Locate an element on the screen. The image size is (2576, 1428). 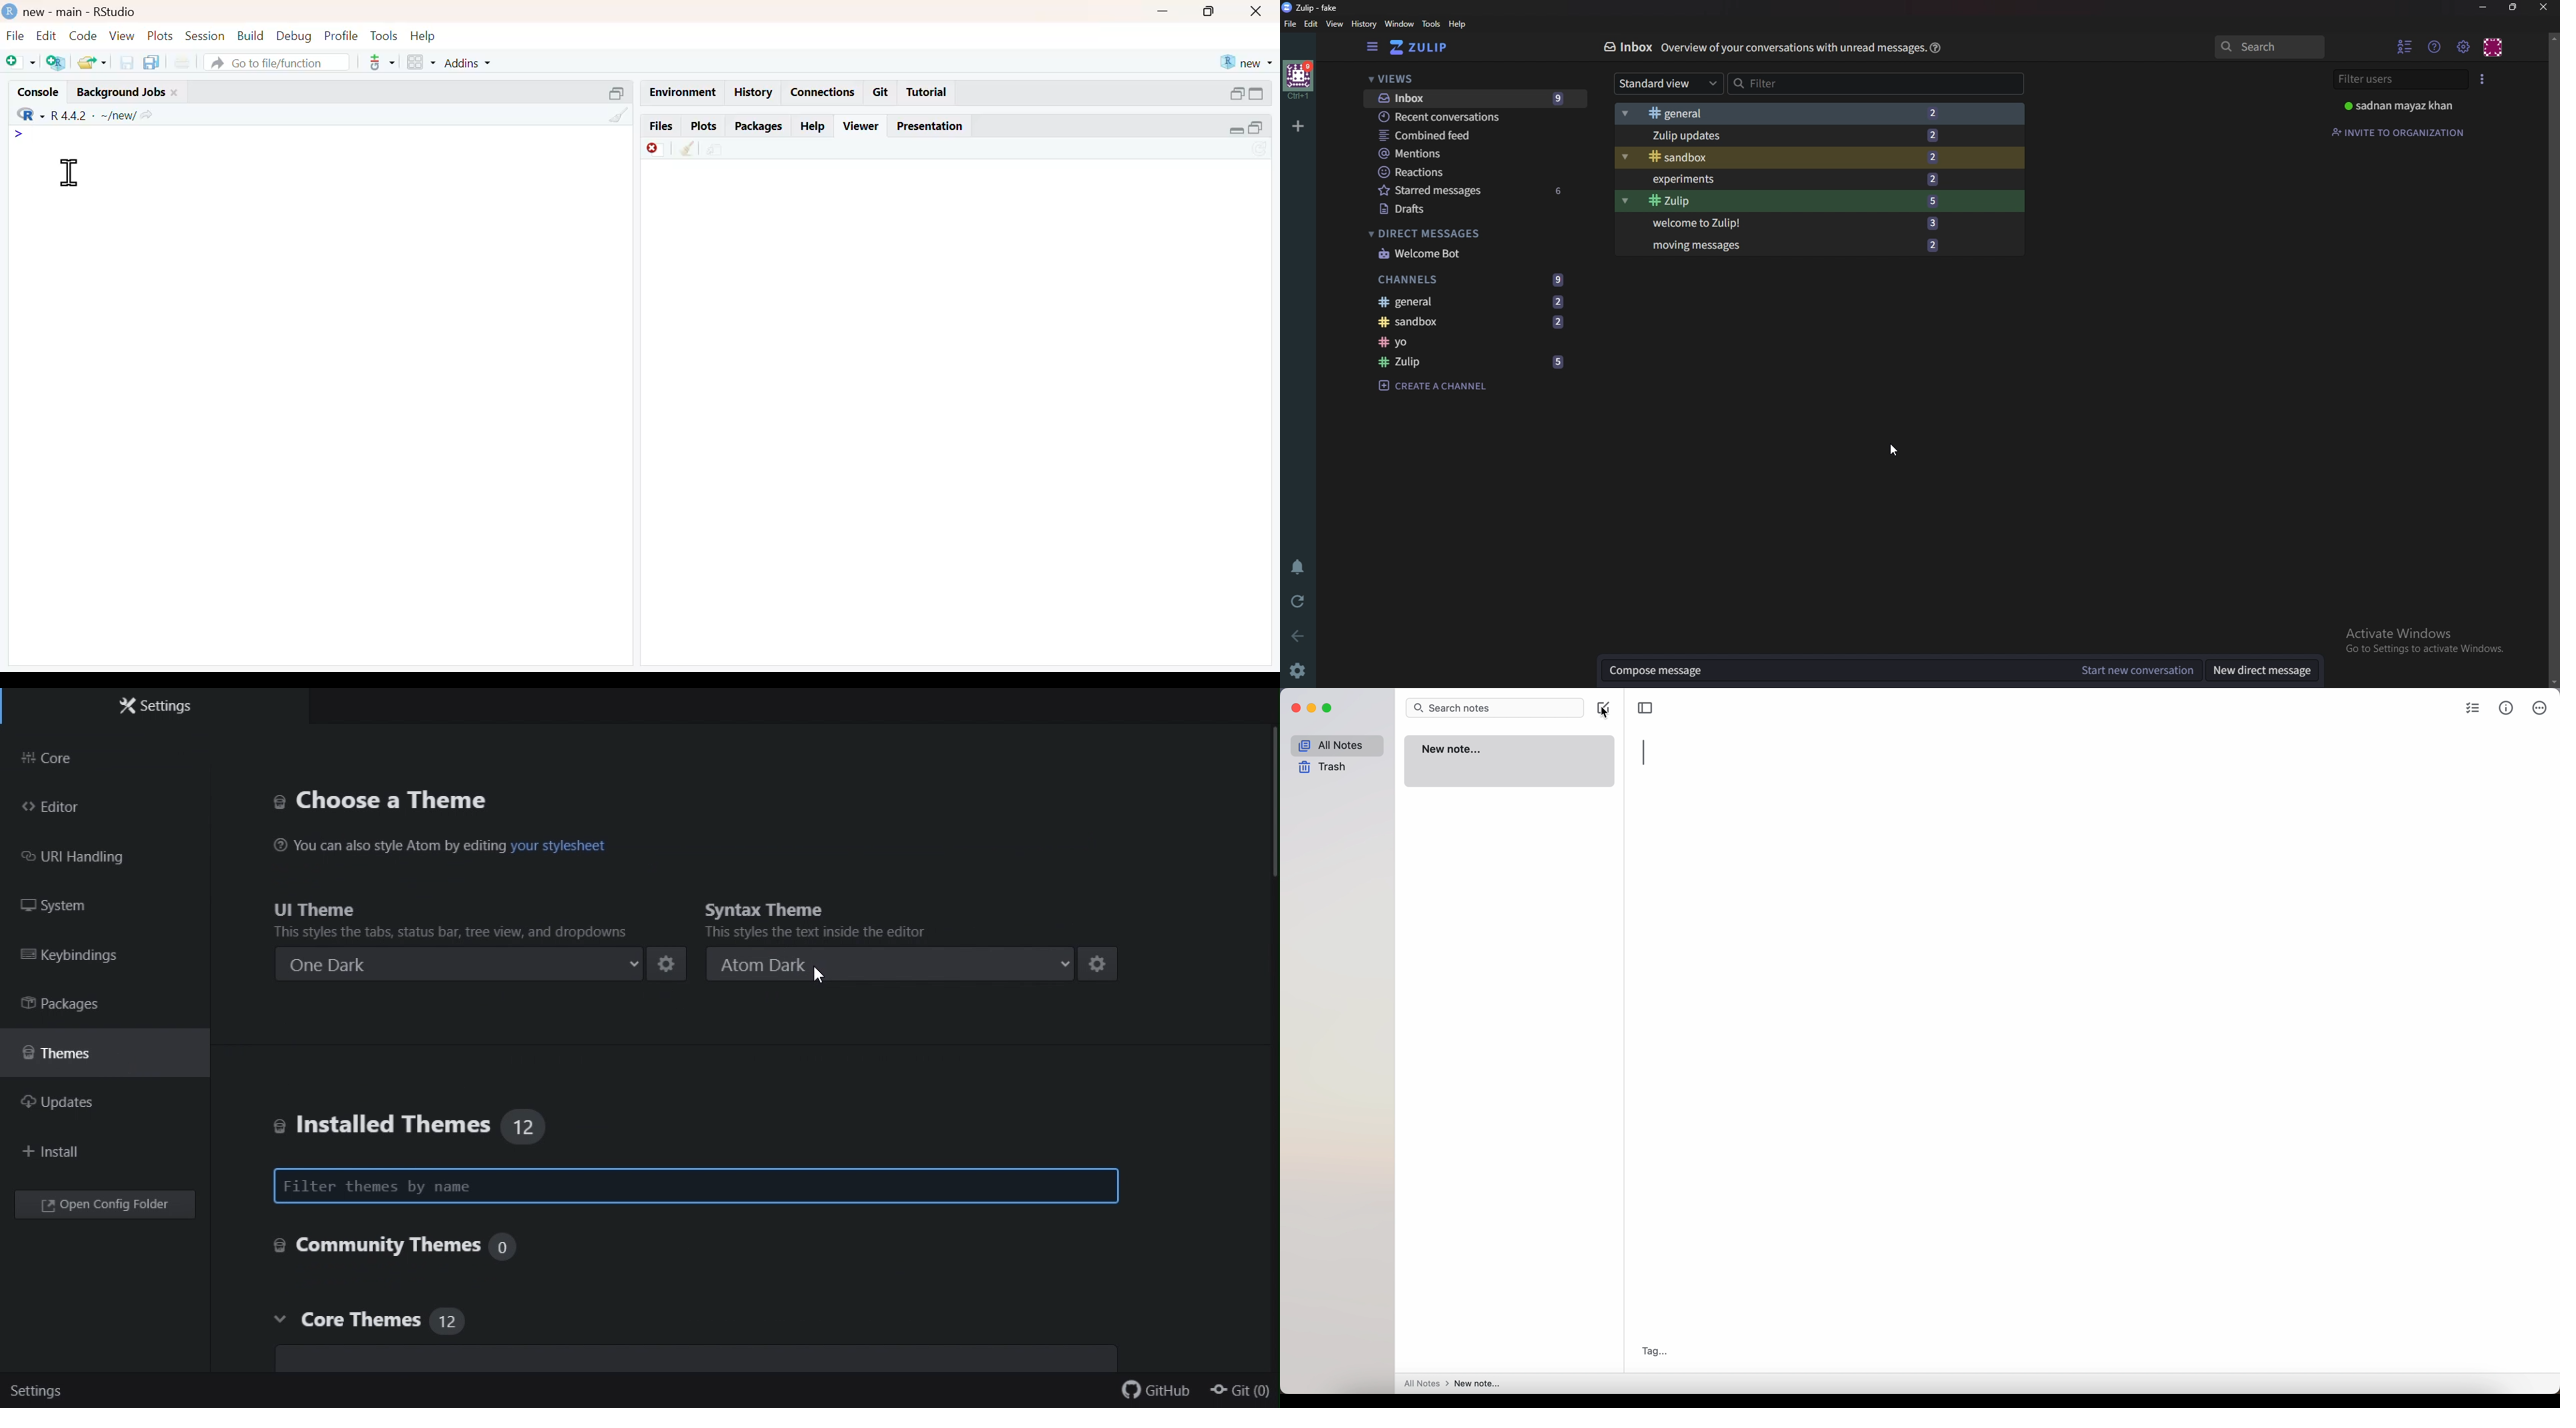
Combined feed is located at coordinates (1473, 137).